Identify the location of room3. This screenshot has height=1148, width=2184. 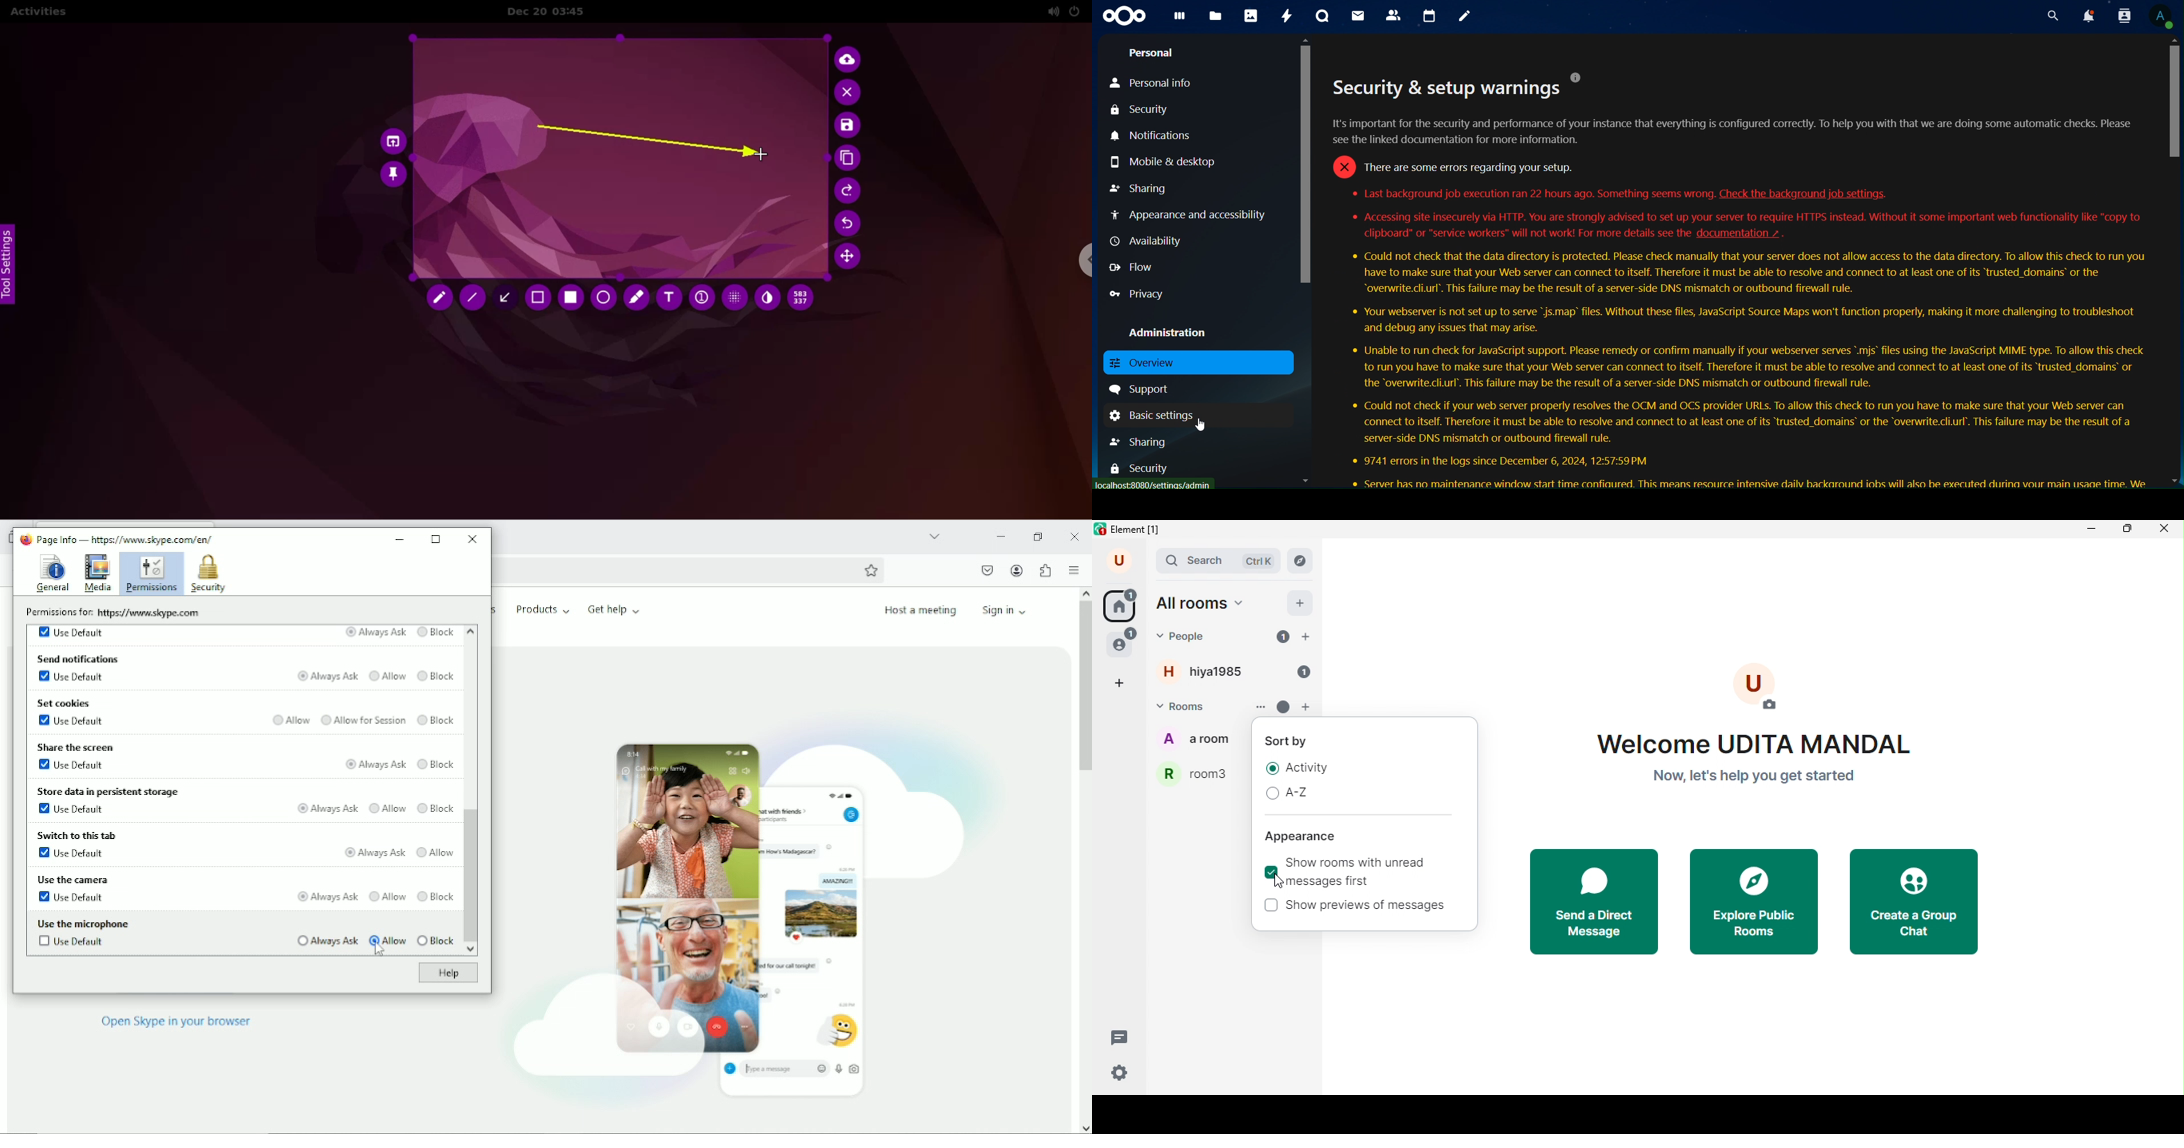
(1197, 773).